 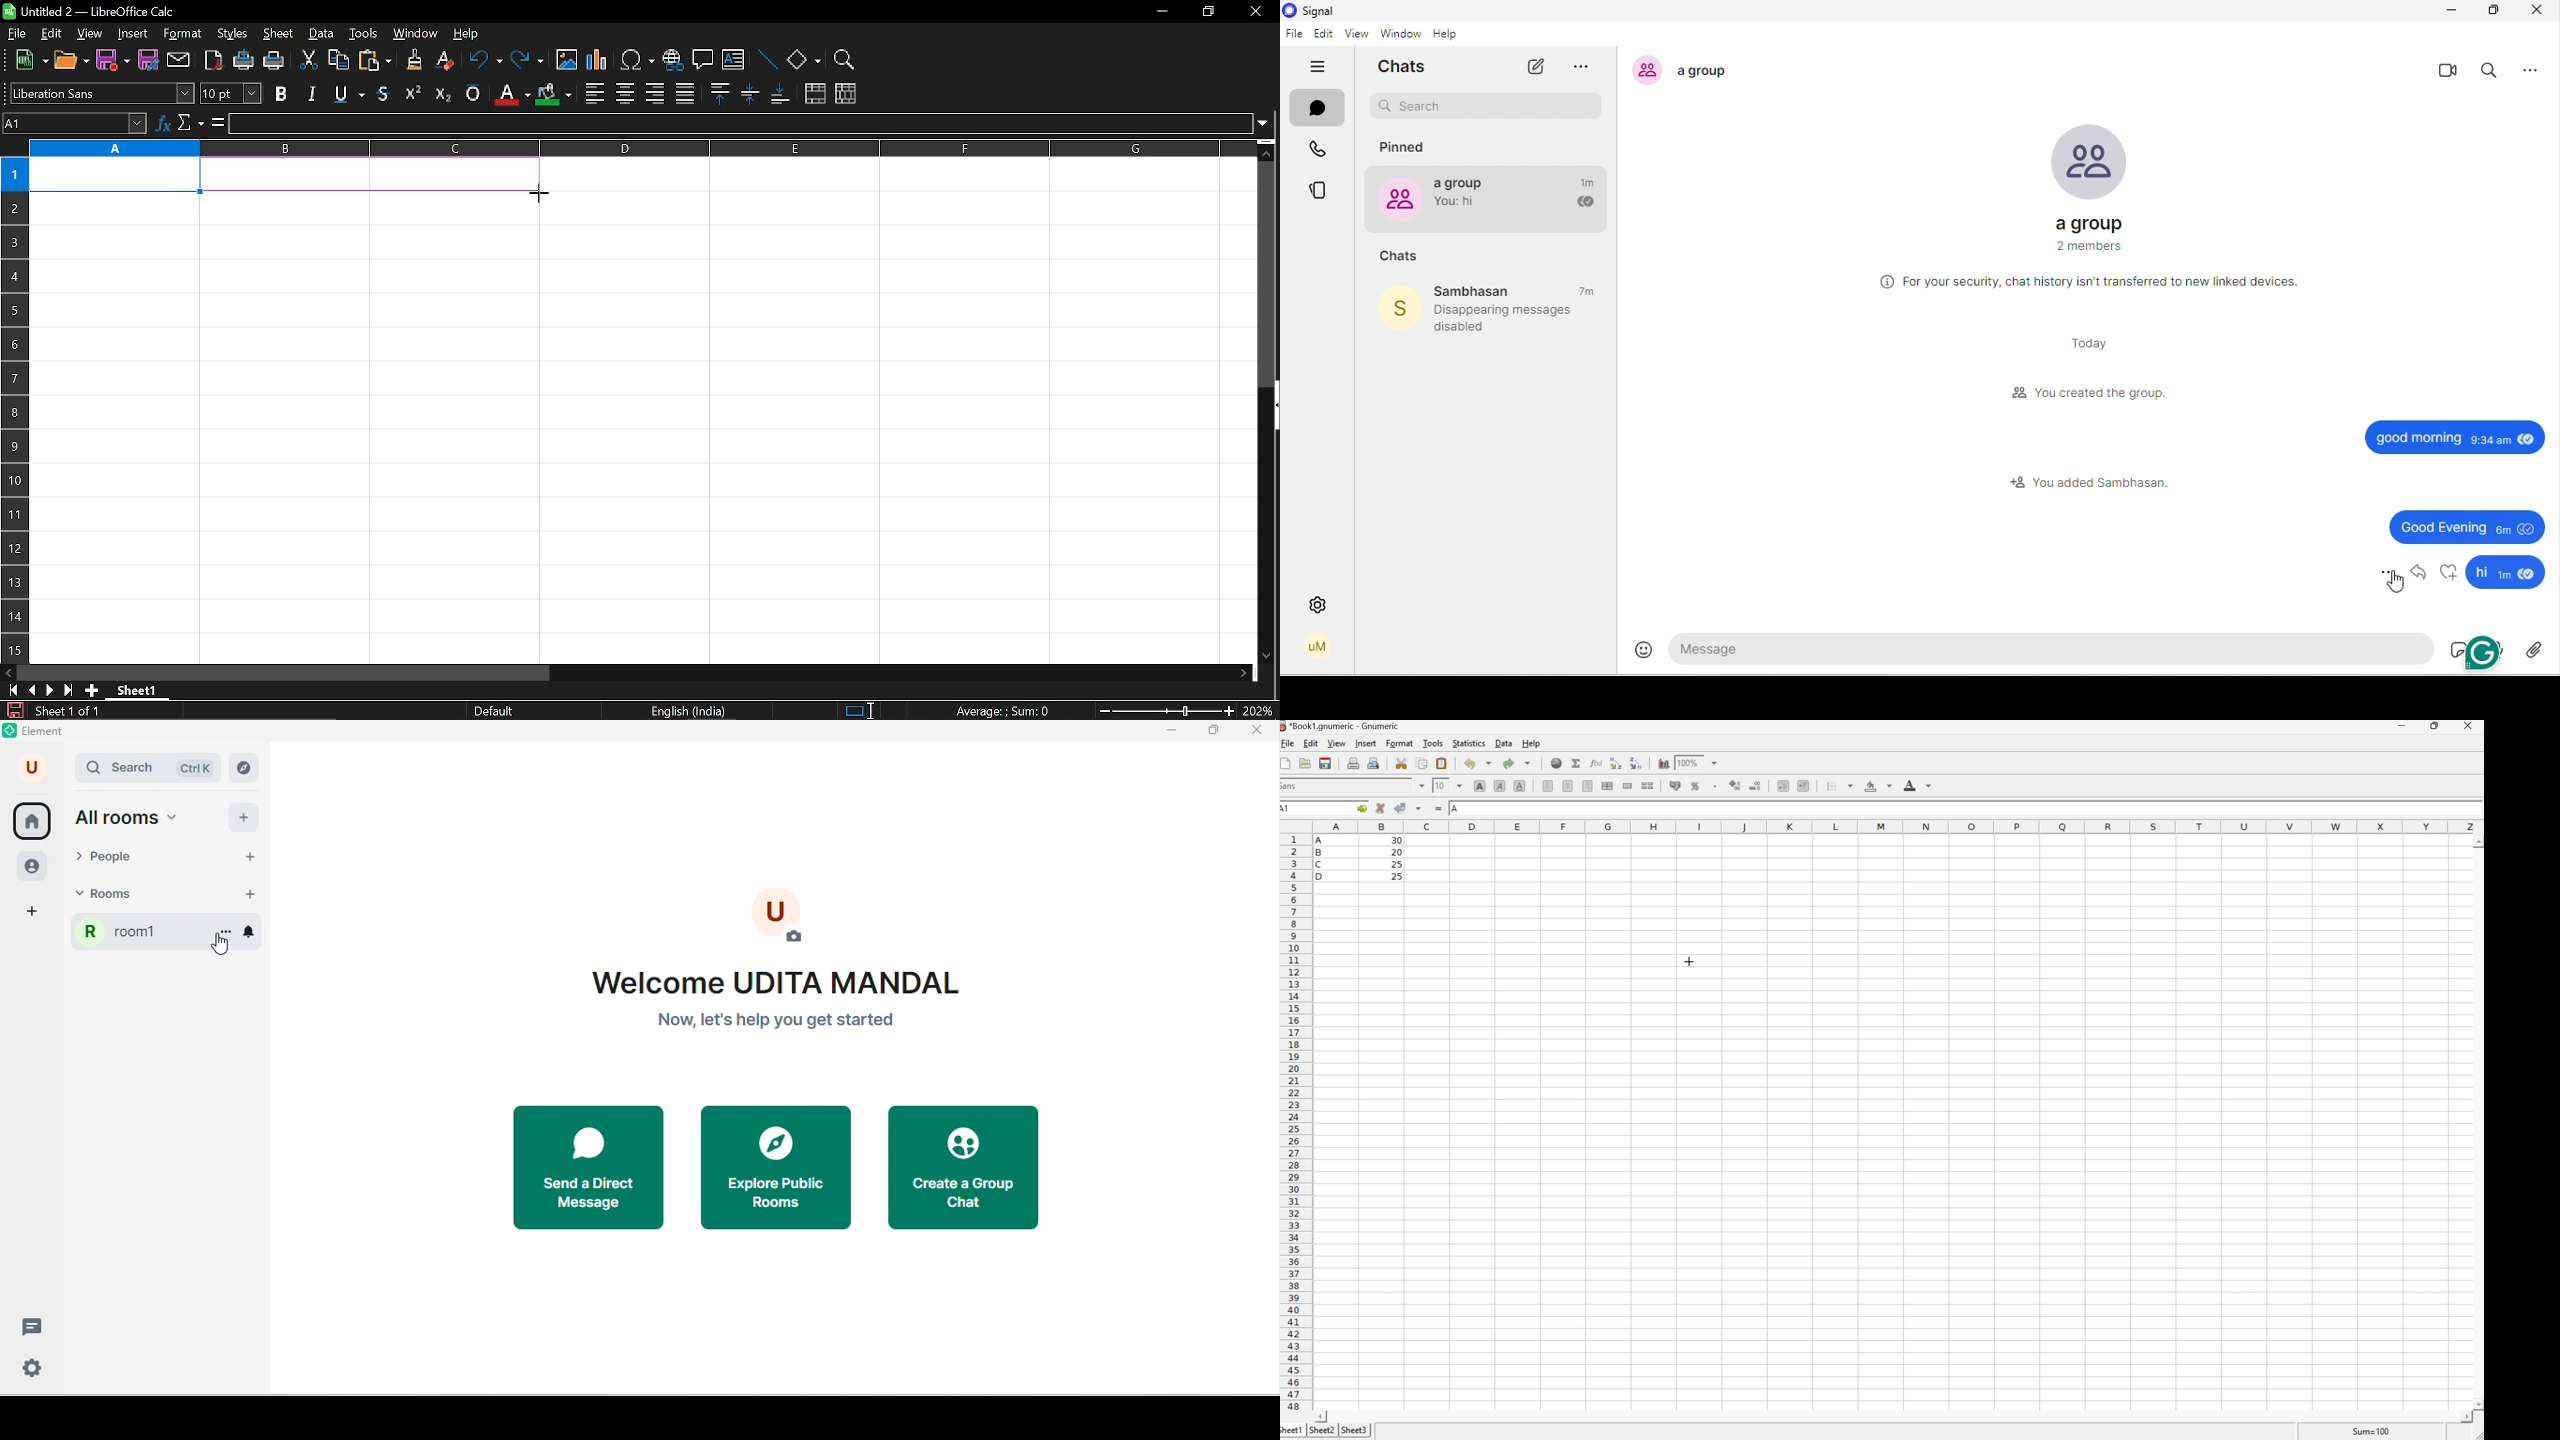 I want to click on options, so click(x=2386, y=570).